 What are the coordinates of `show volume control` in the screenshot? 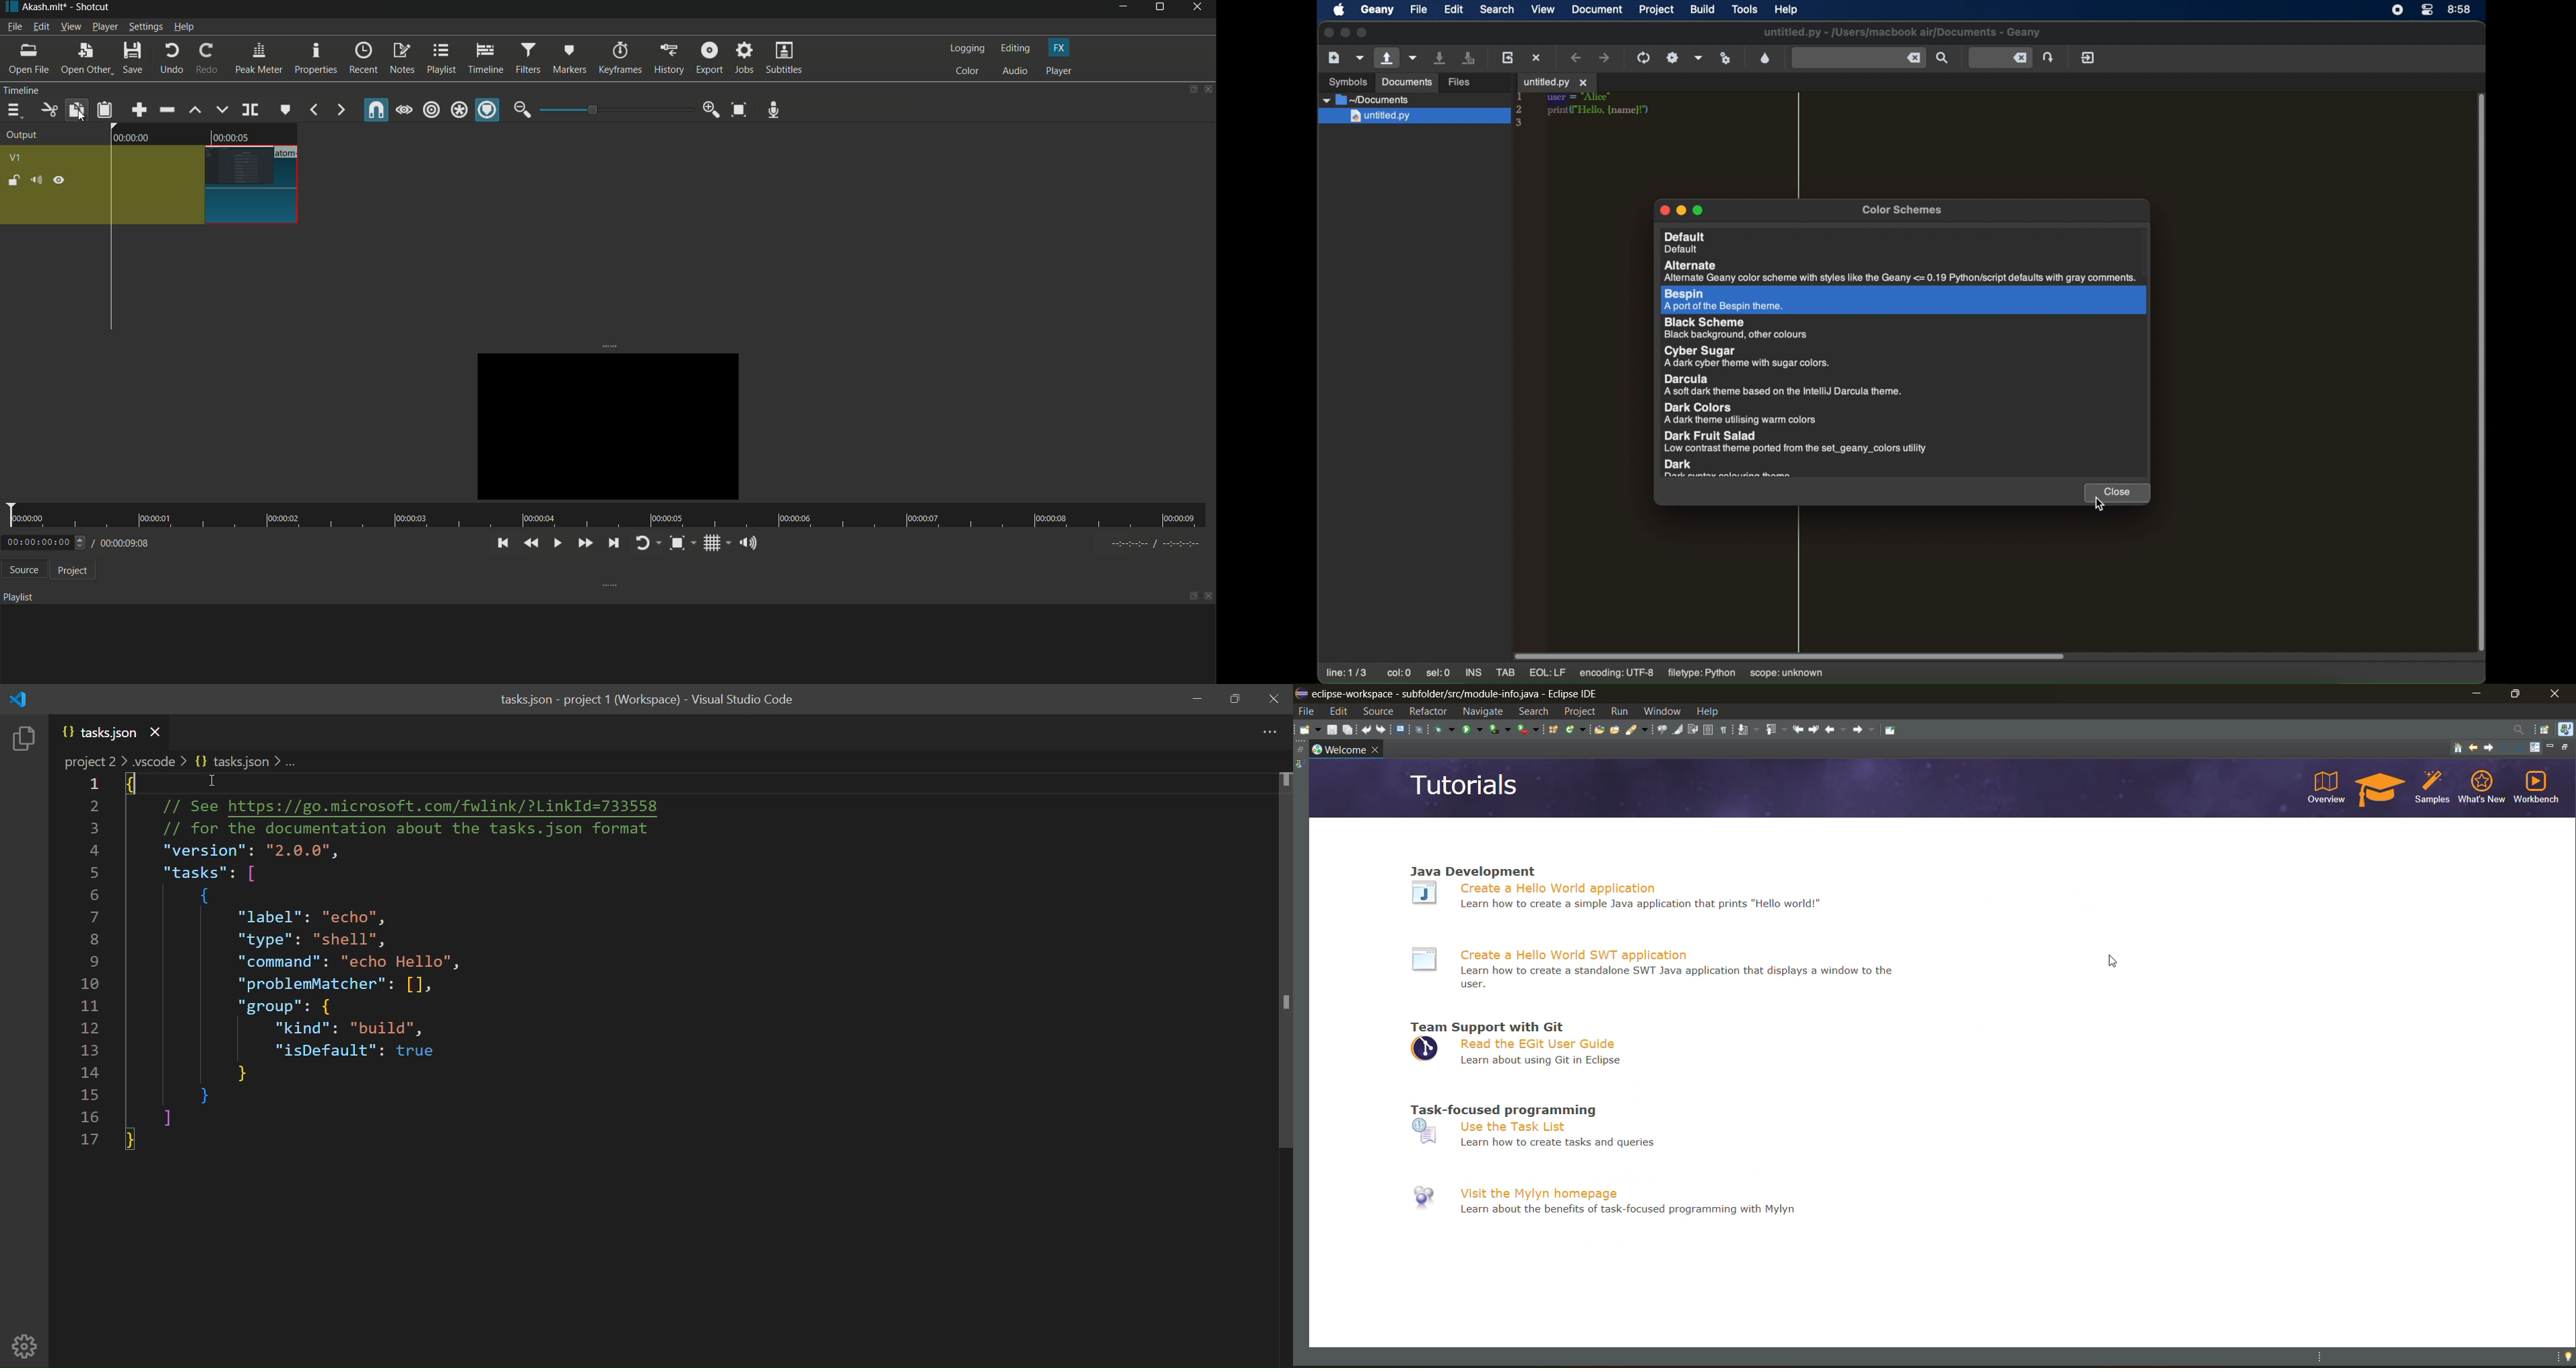 It's located at (751, 542).